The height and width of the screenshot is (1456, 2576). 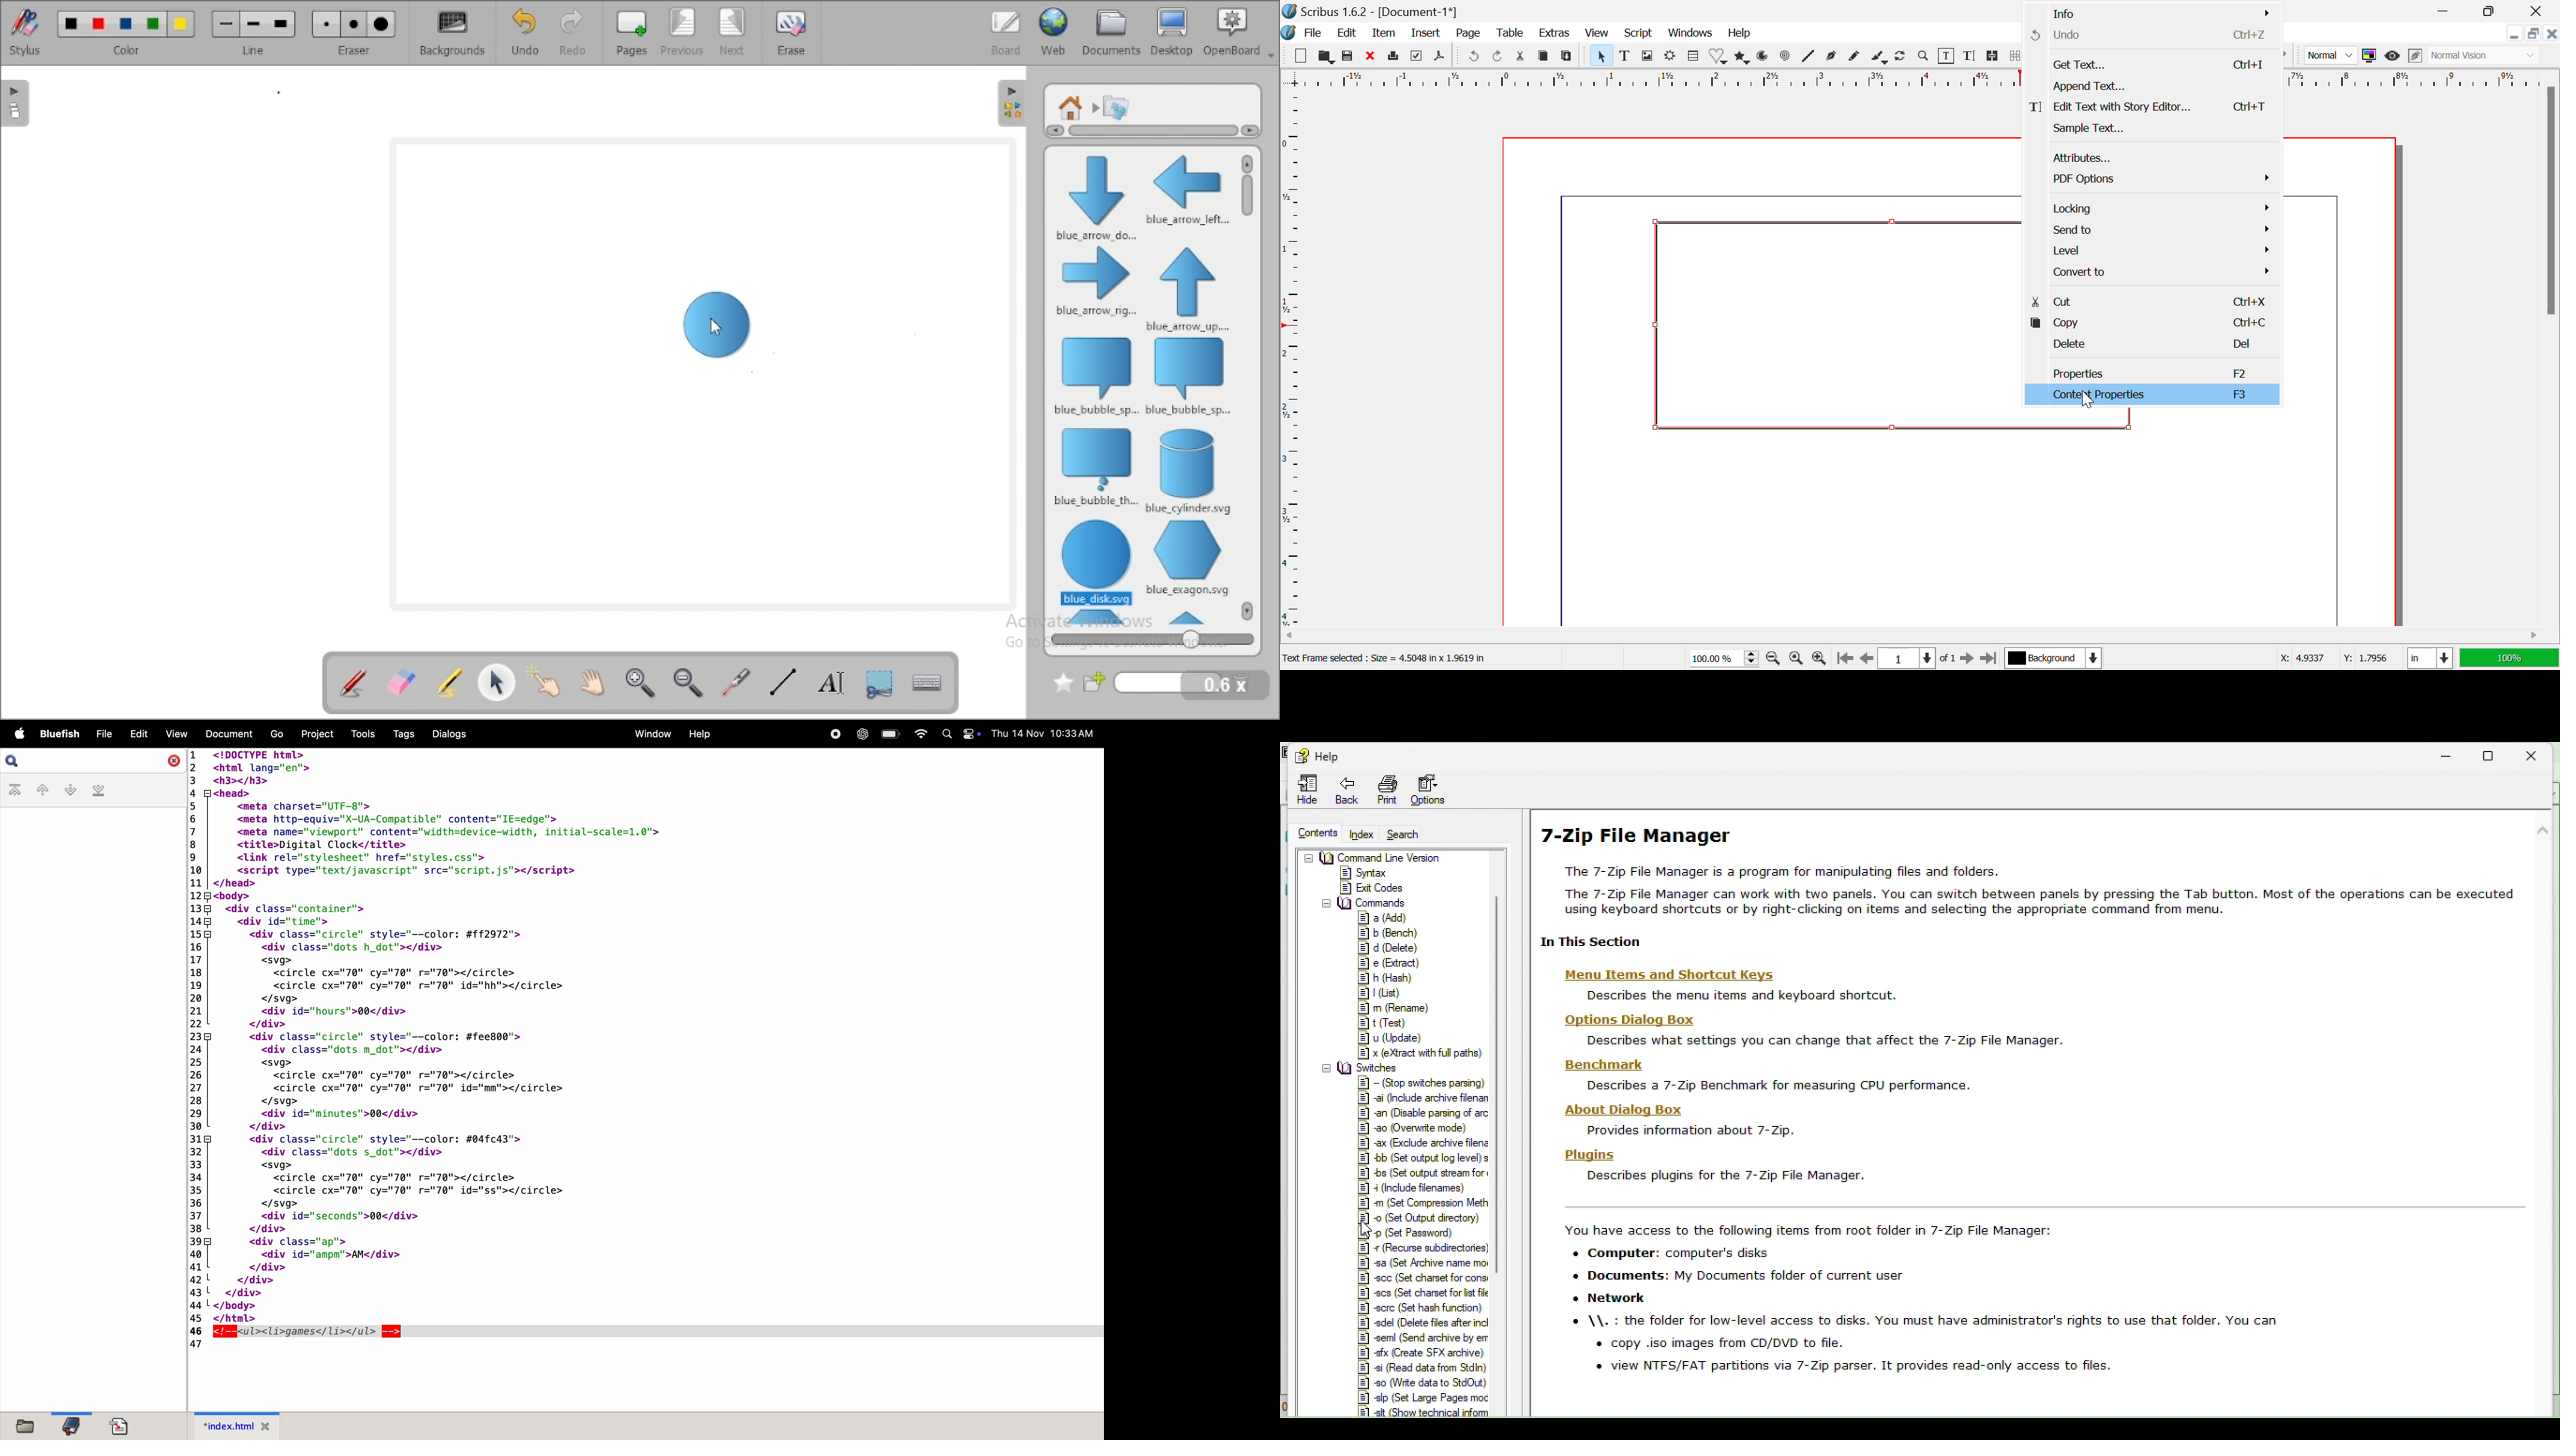 I want to click on vertical page margins, so click(x=2420, y=79).